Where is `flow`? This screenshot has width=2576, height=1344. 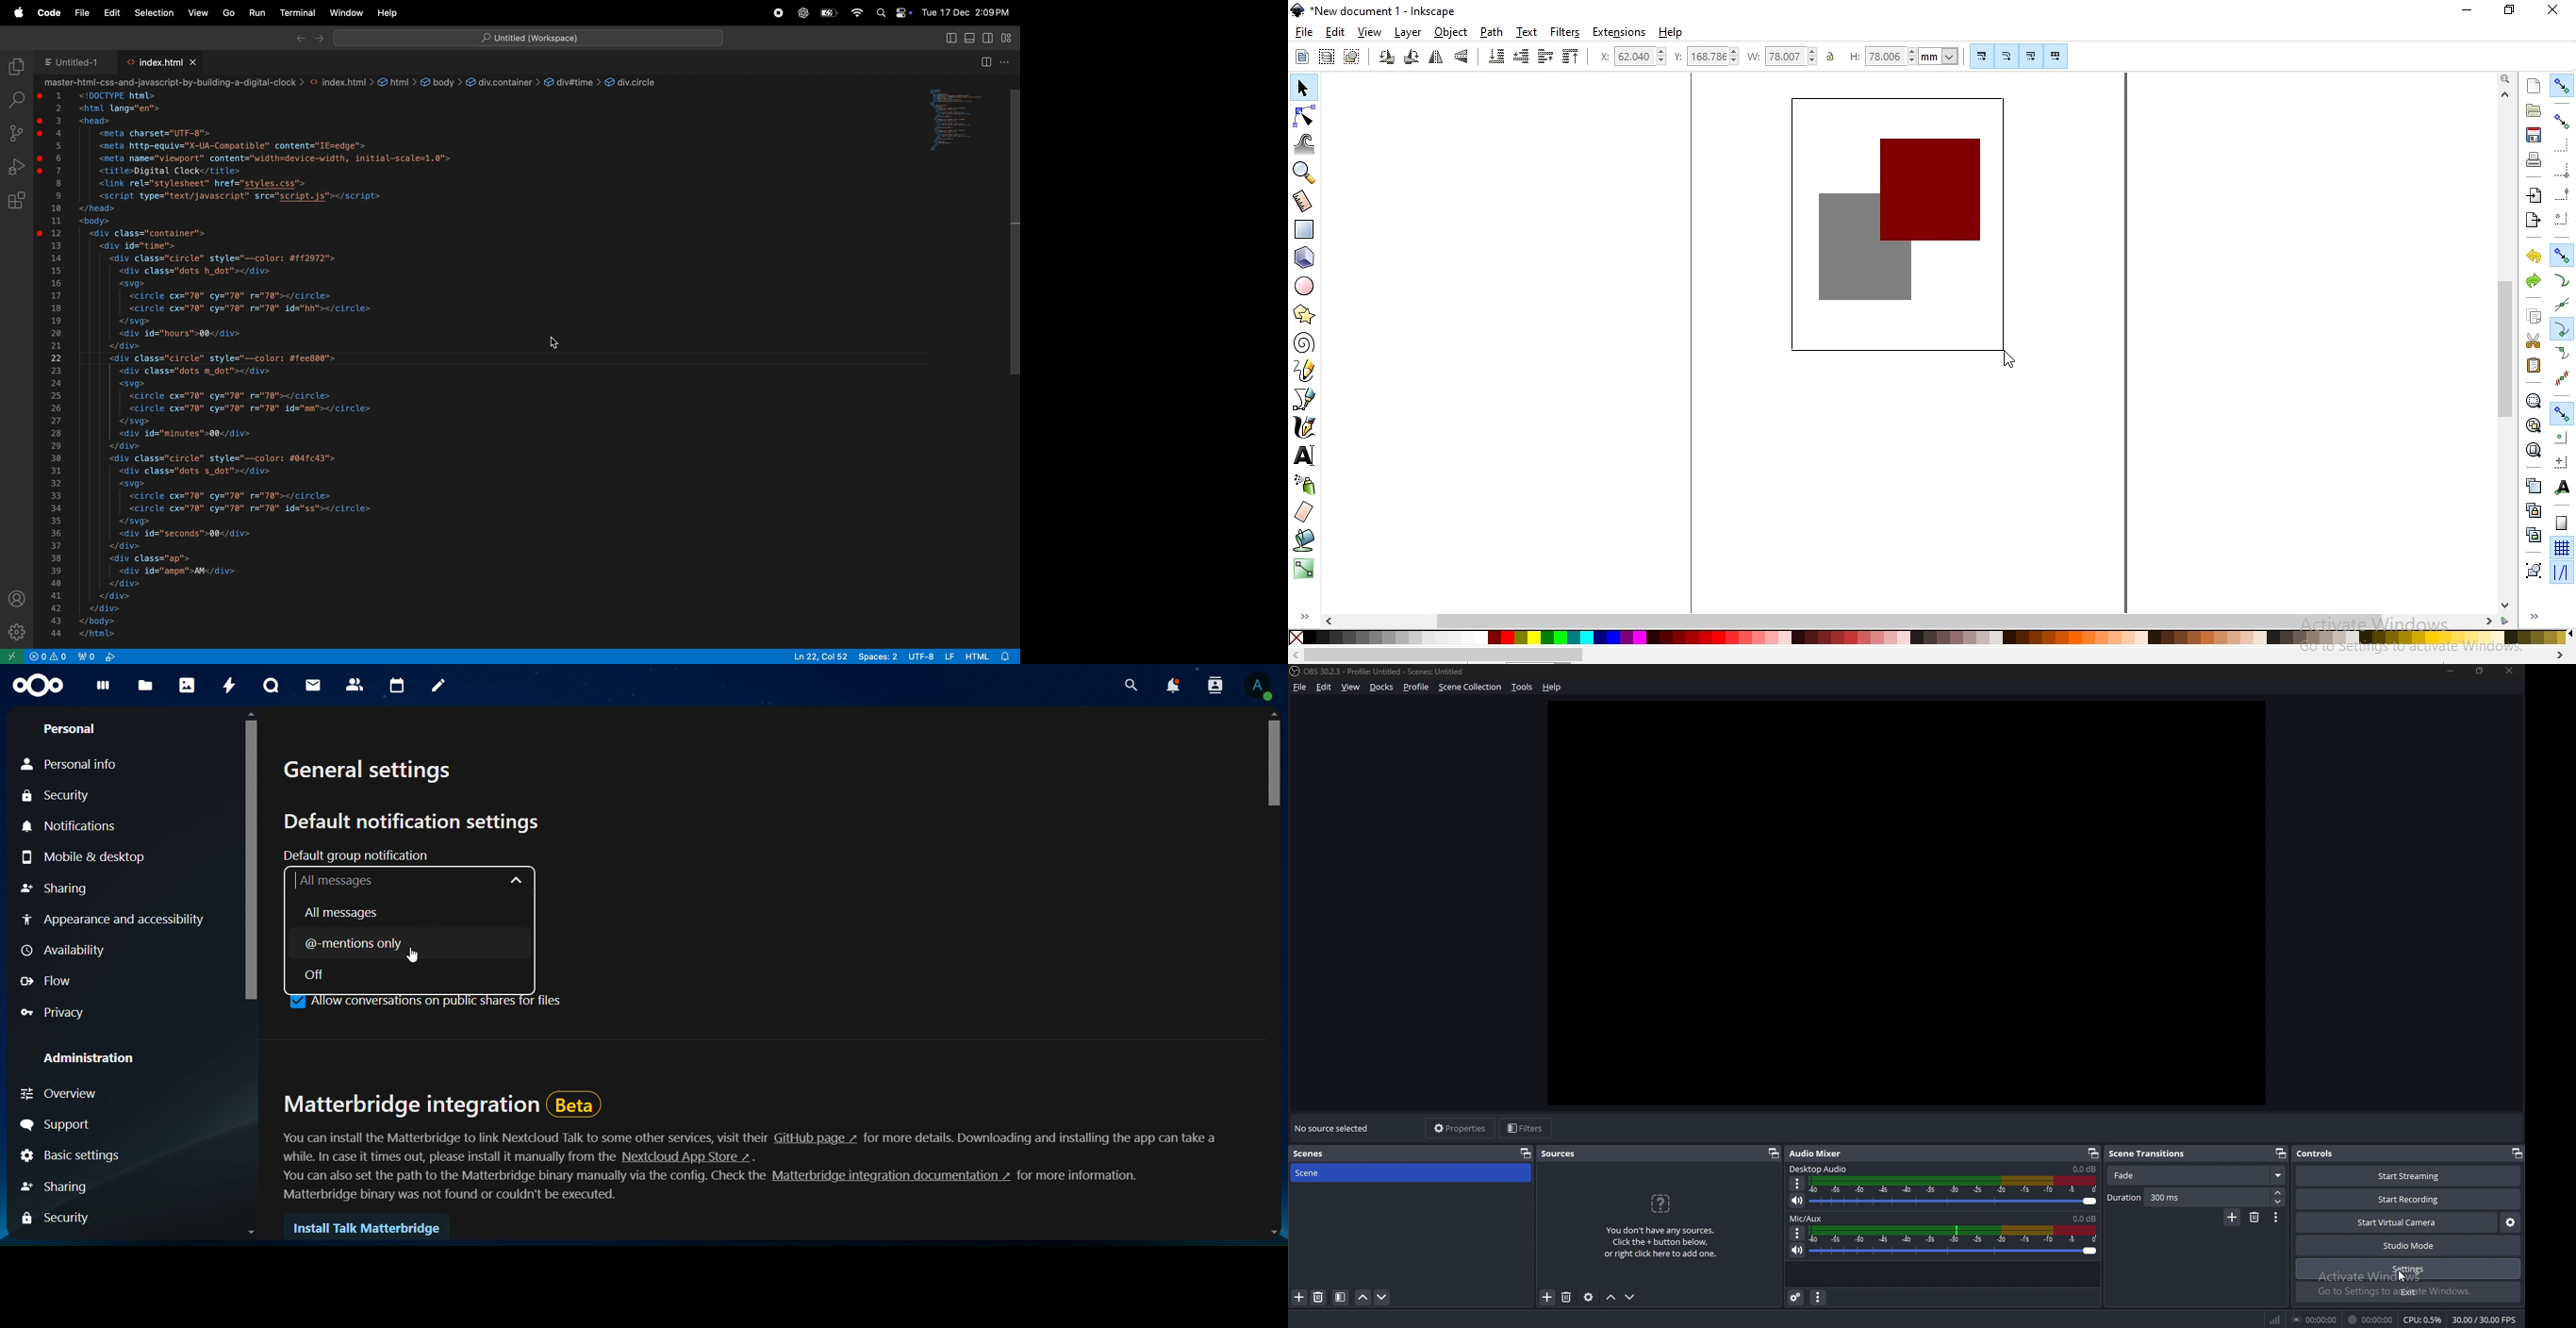 flow is located at coordinates (48, 983).